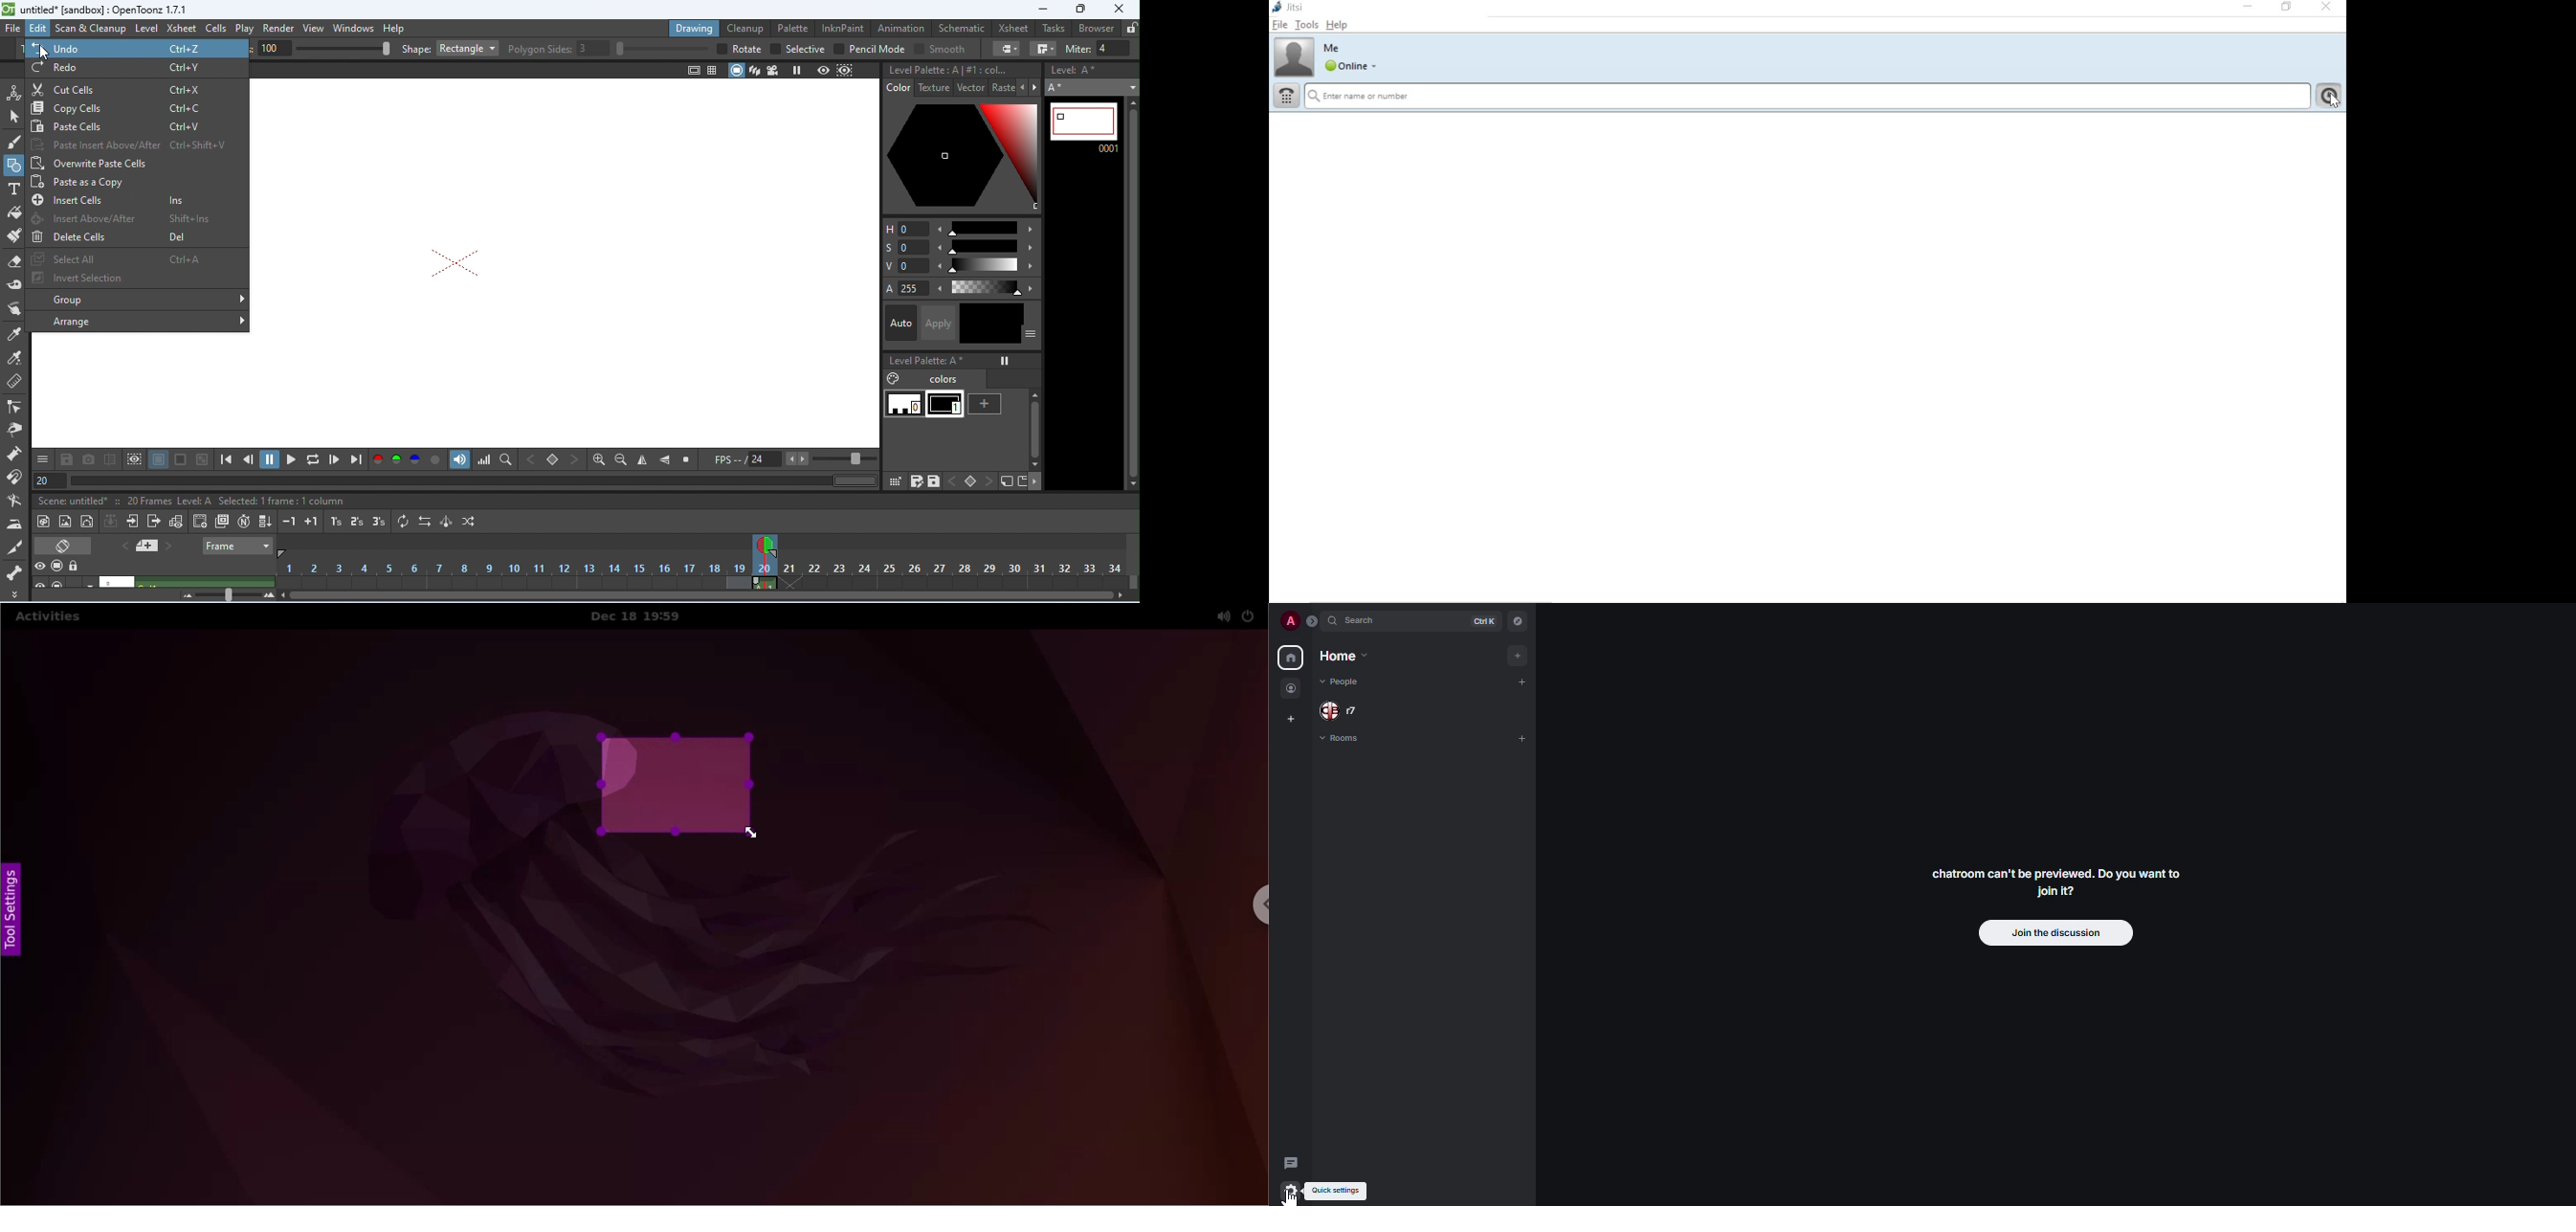  I want to click on texture, so click(936, 89).